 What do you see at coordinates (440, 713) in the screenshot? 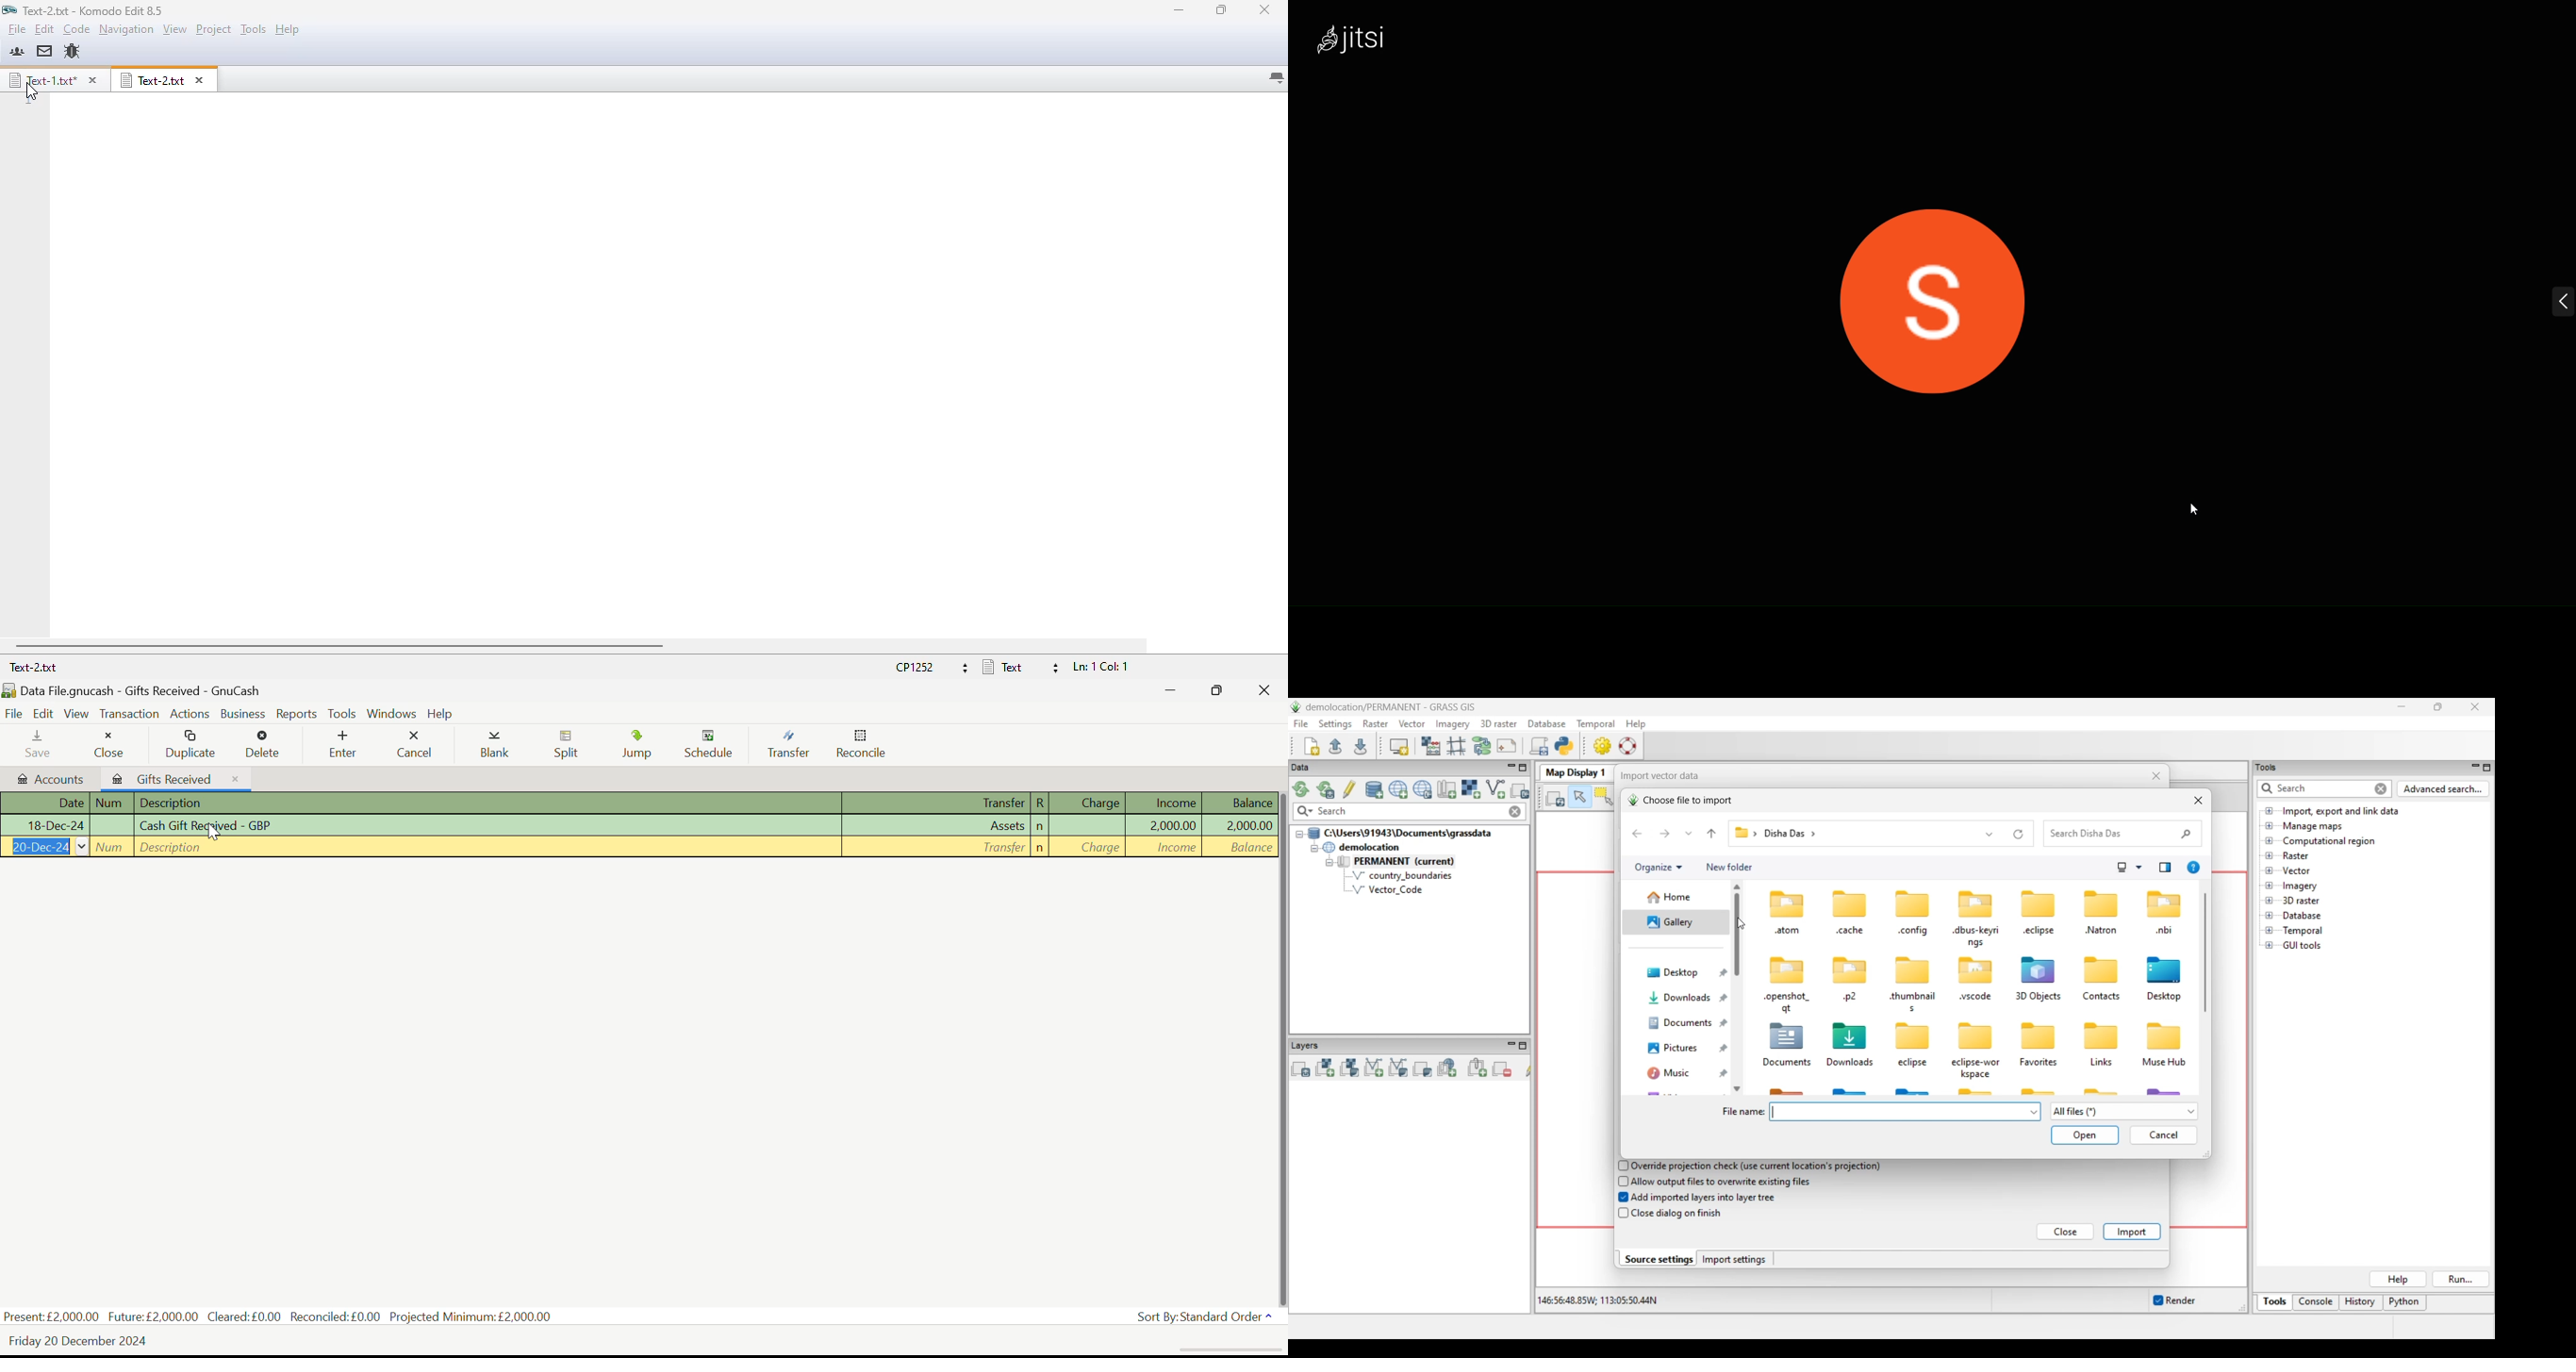
I see `Help` at bounding box center [440, 713].